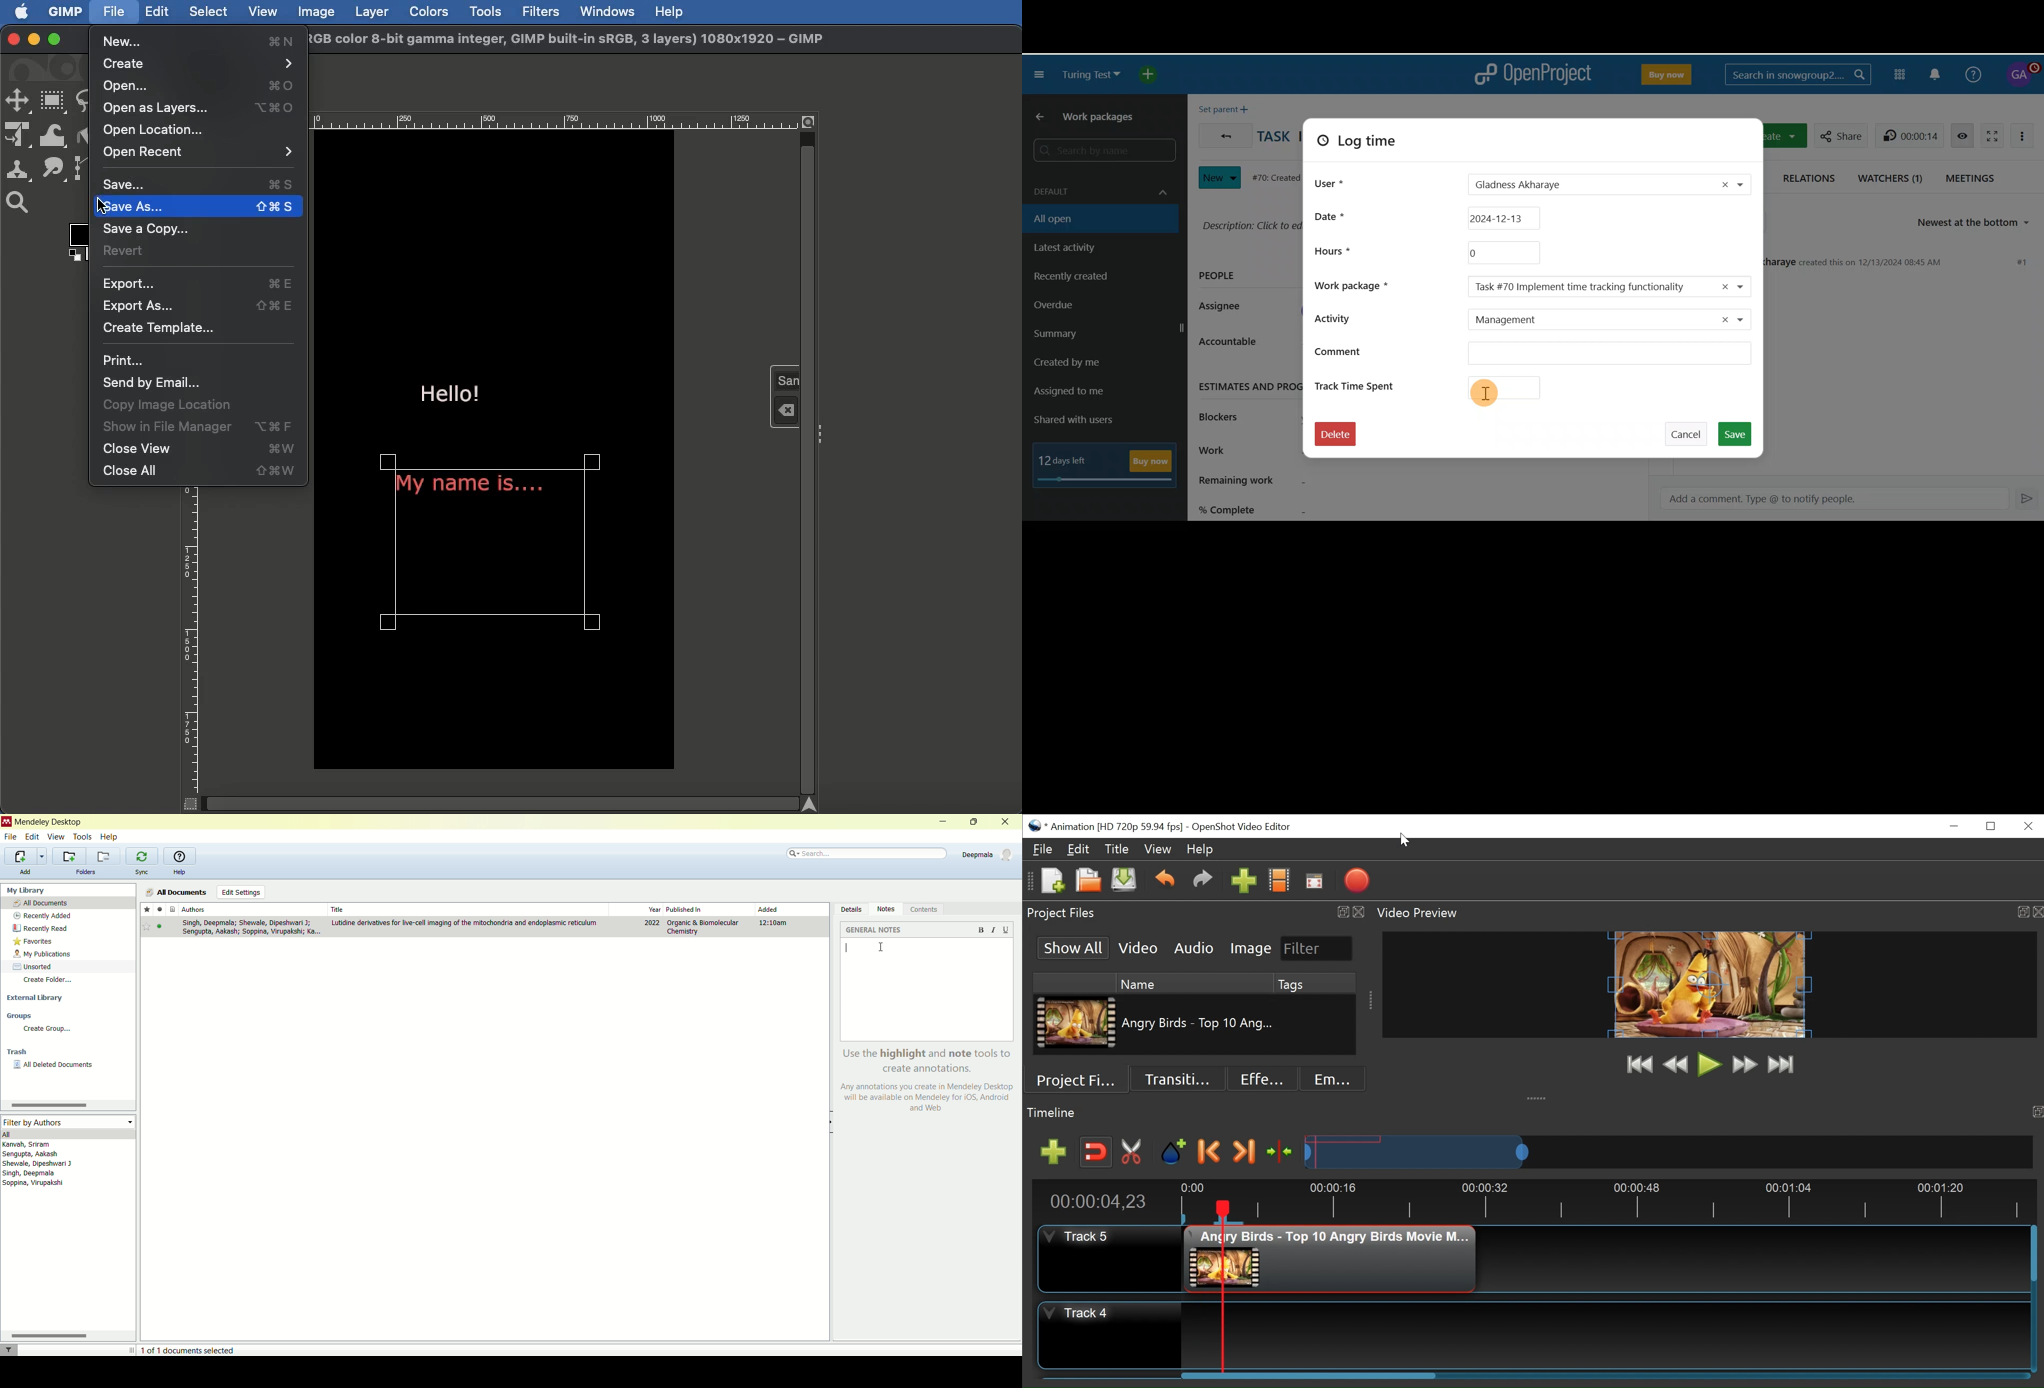  What do you see at coordinates (151, 130) in the screenshot?
I see `Open location` at bounding box center [151, 130].